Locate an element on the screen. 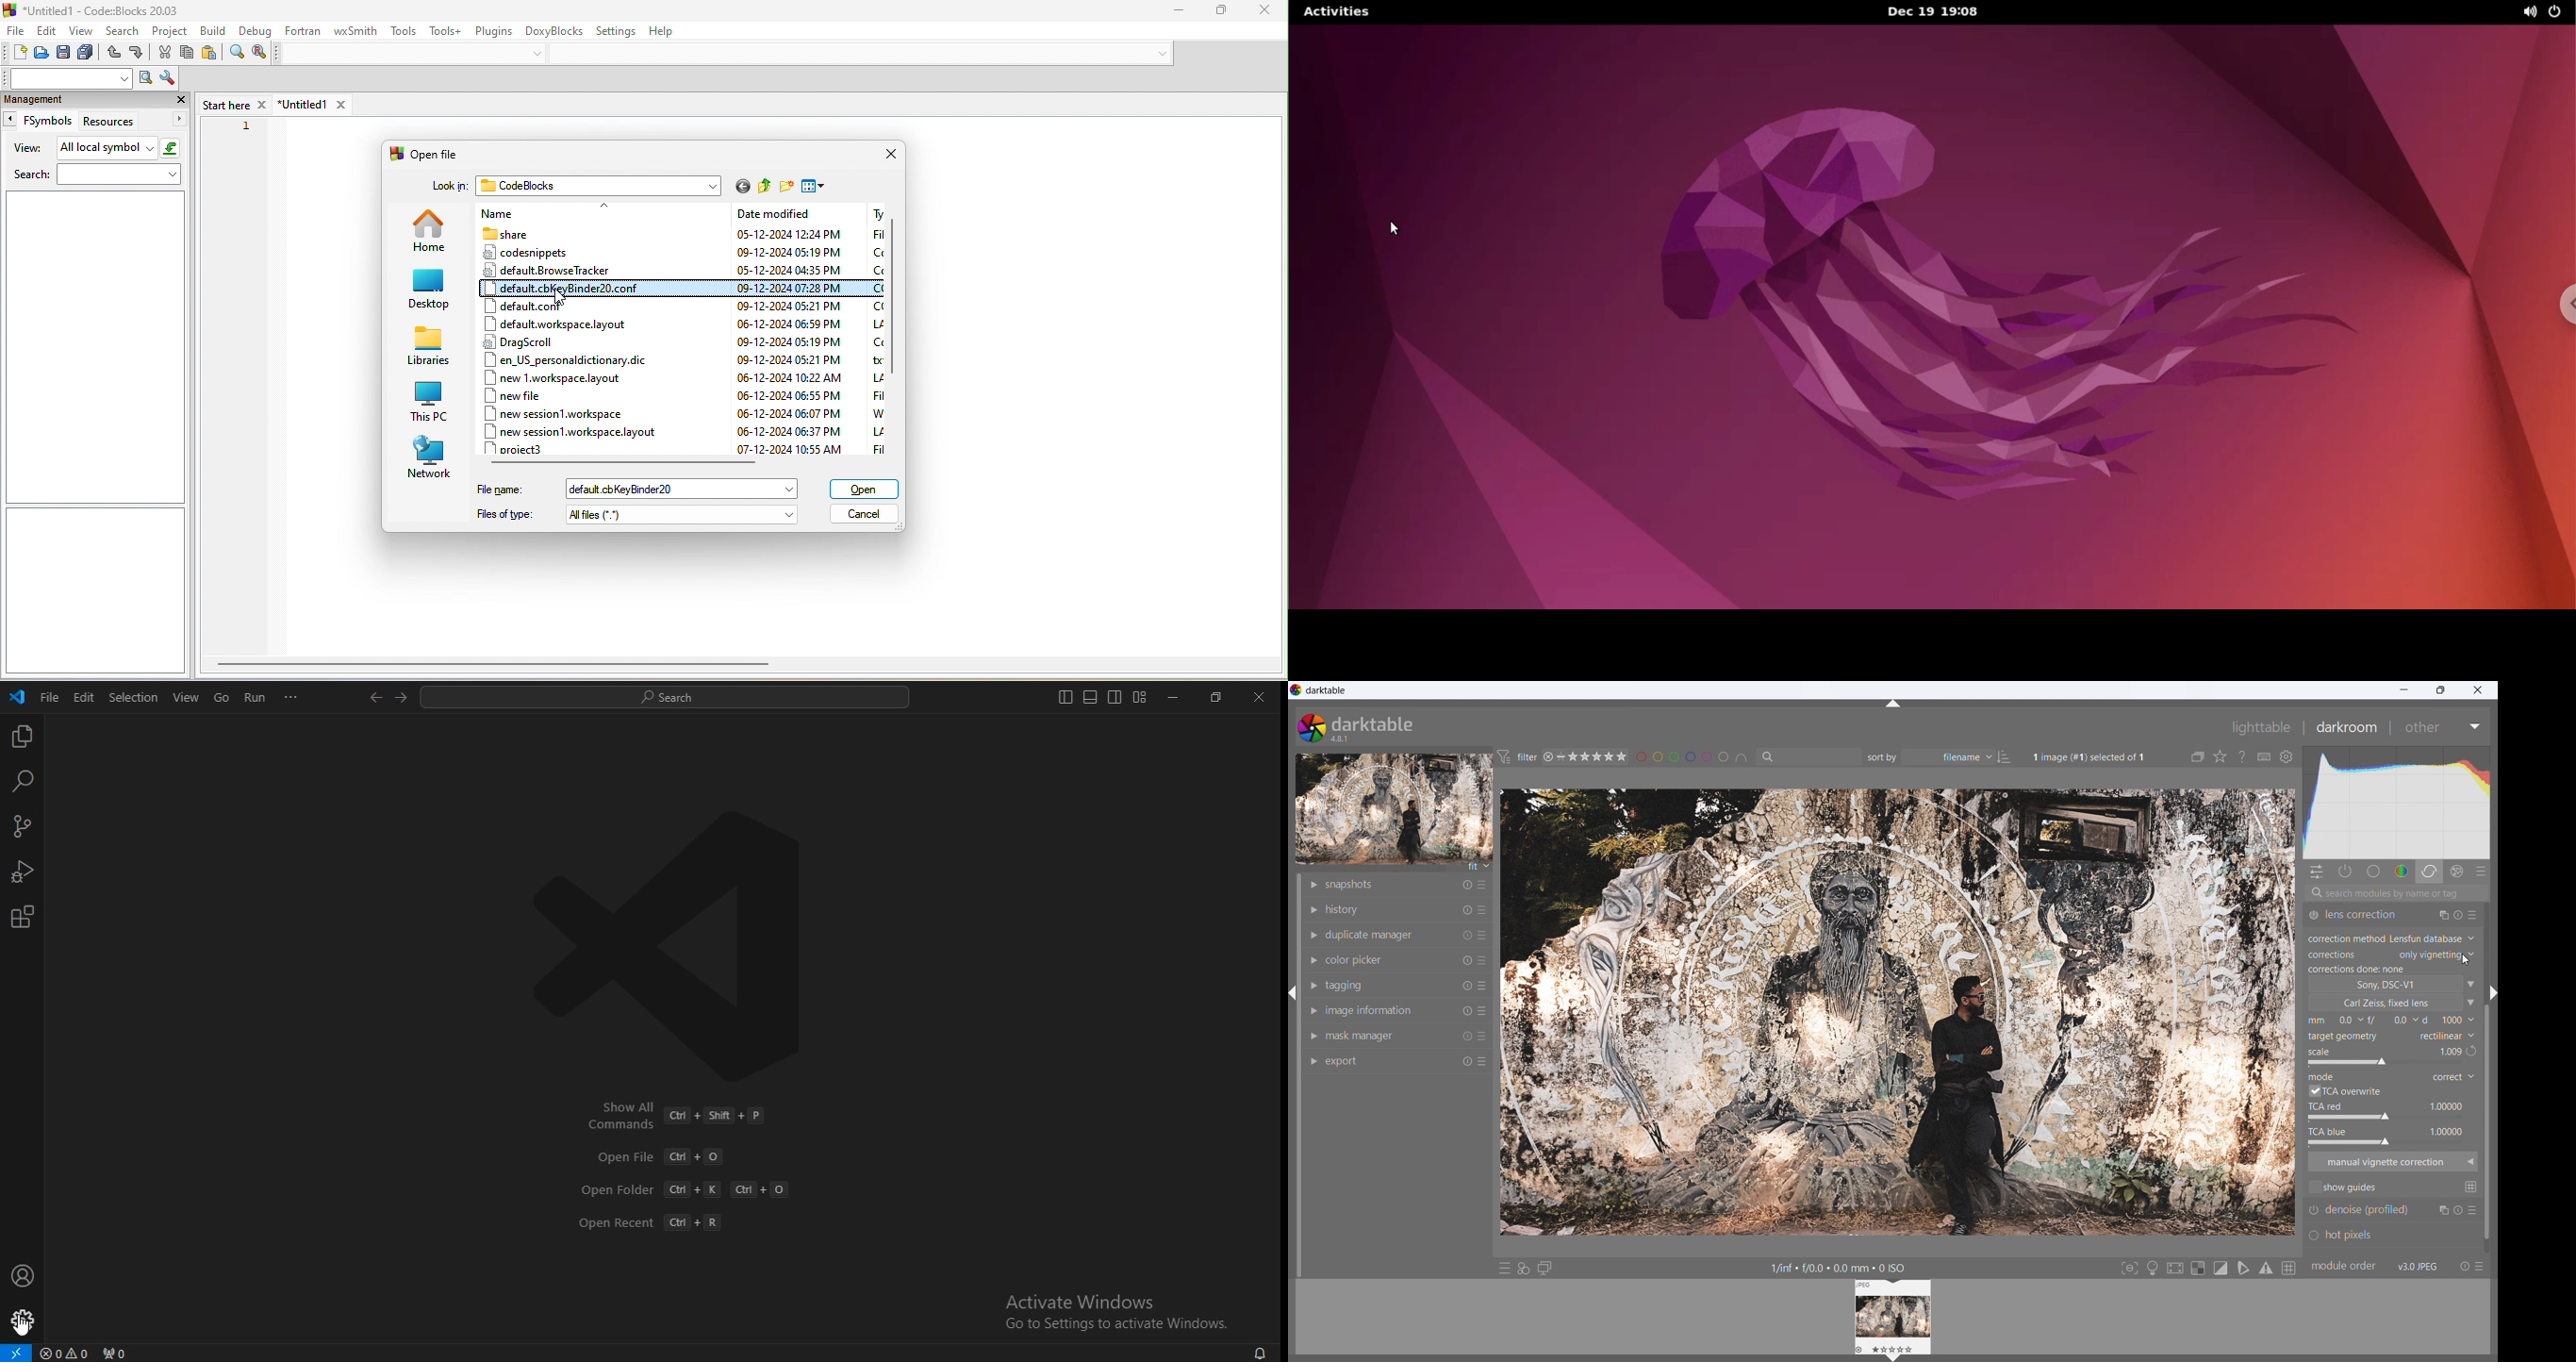  look in is located at coordinates (446, 190).